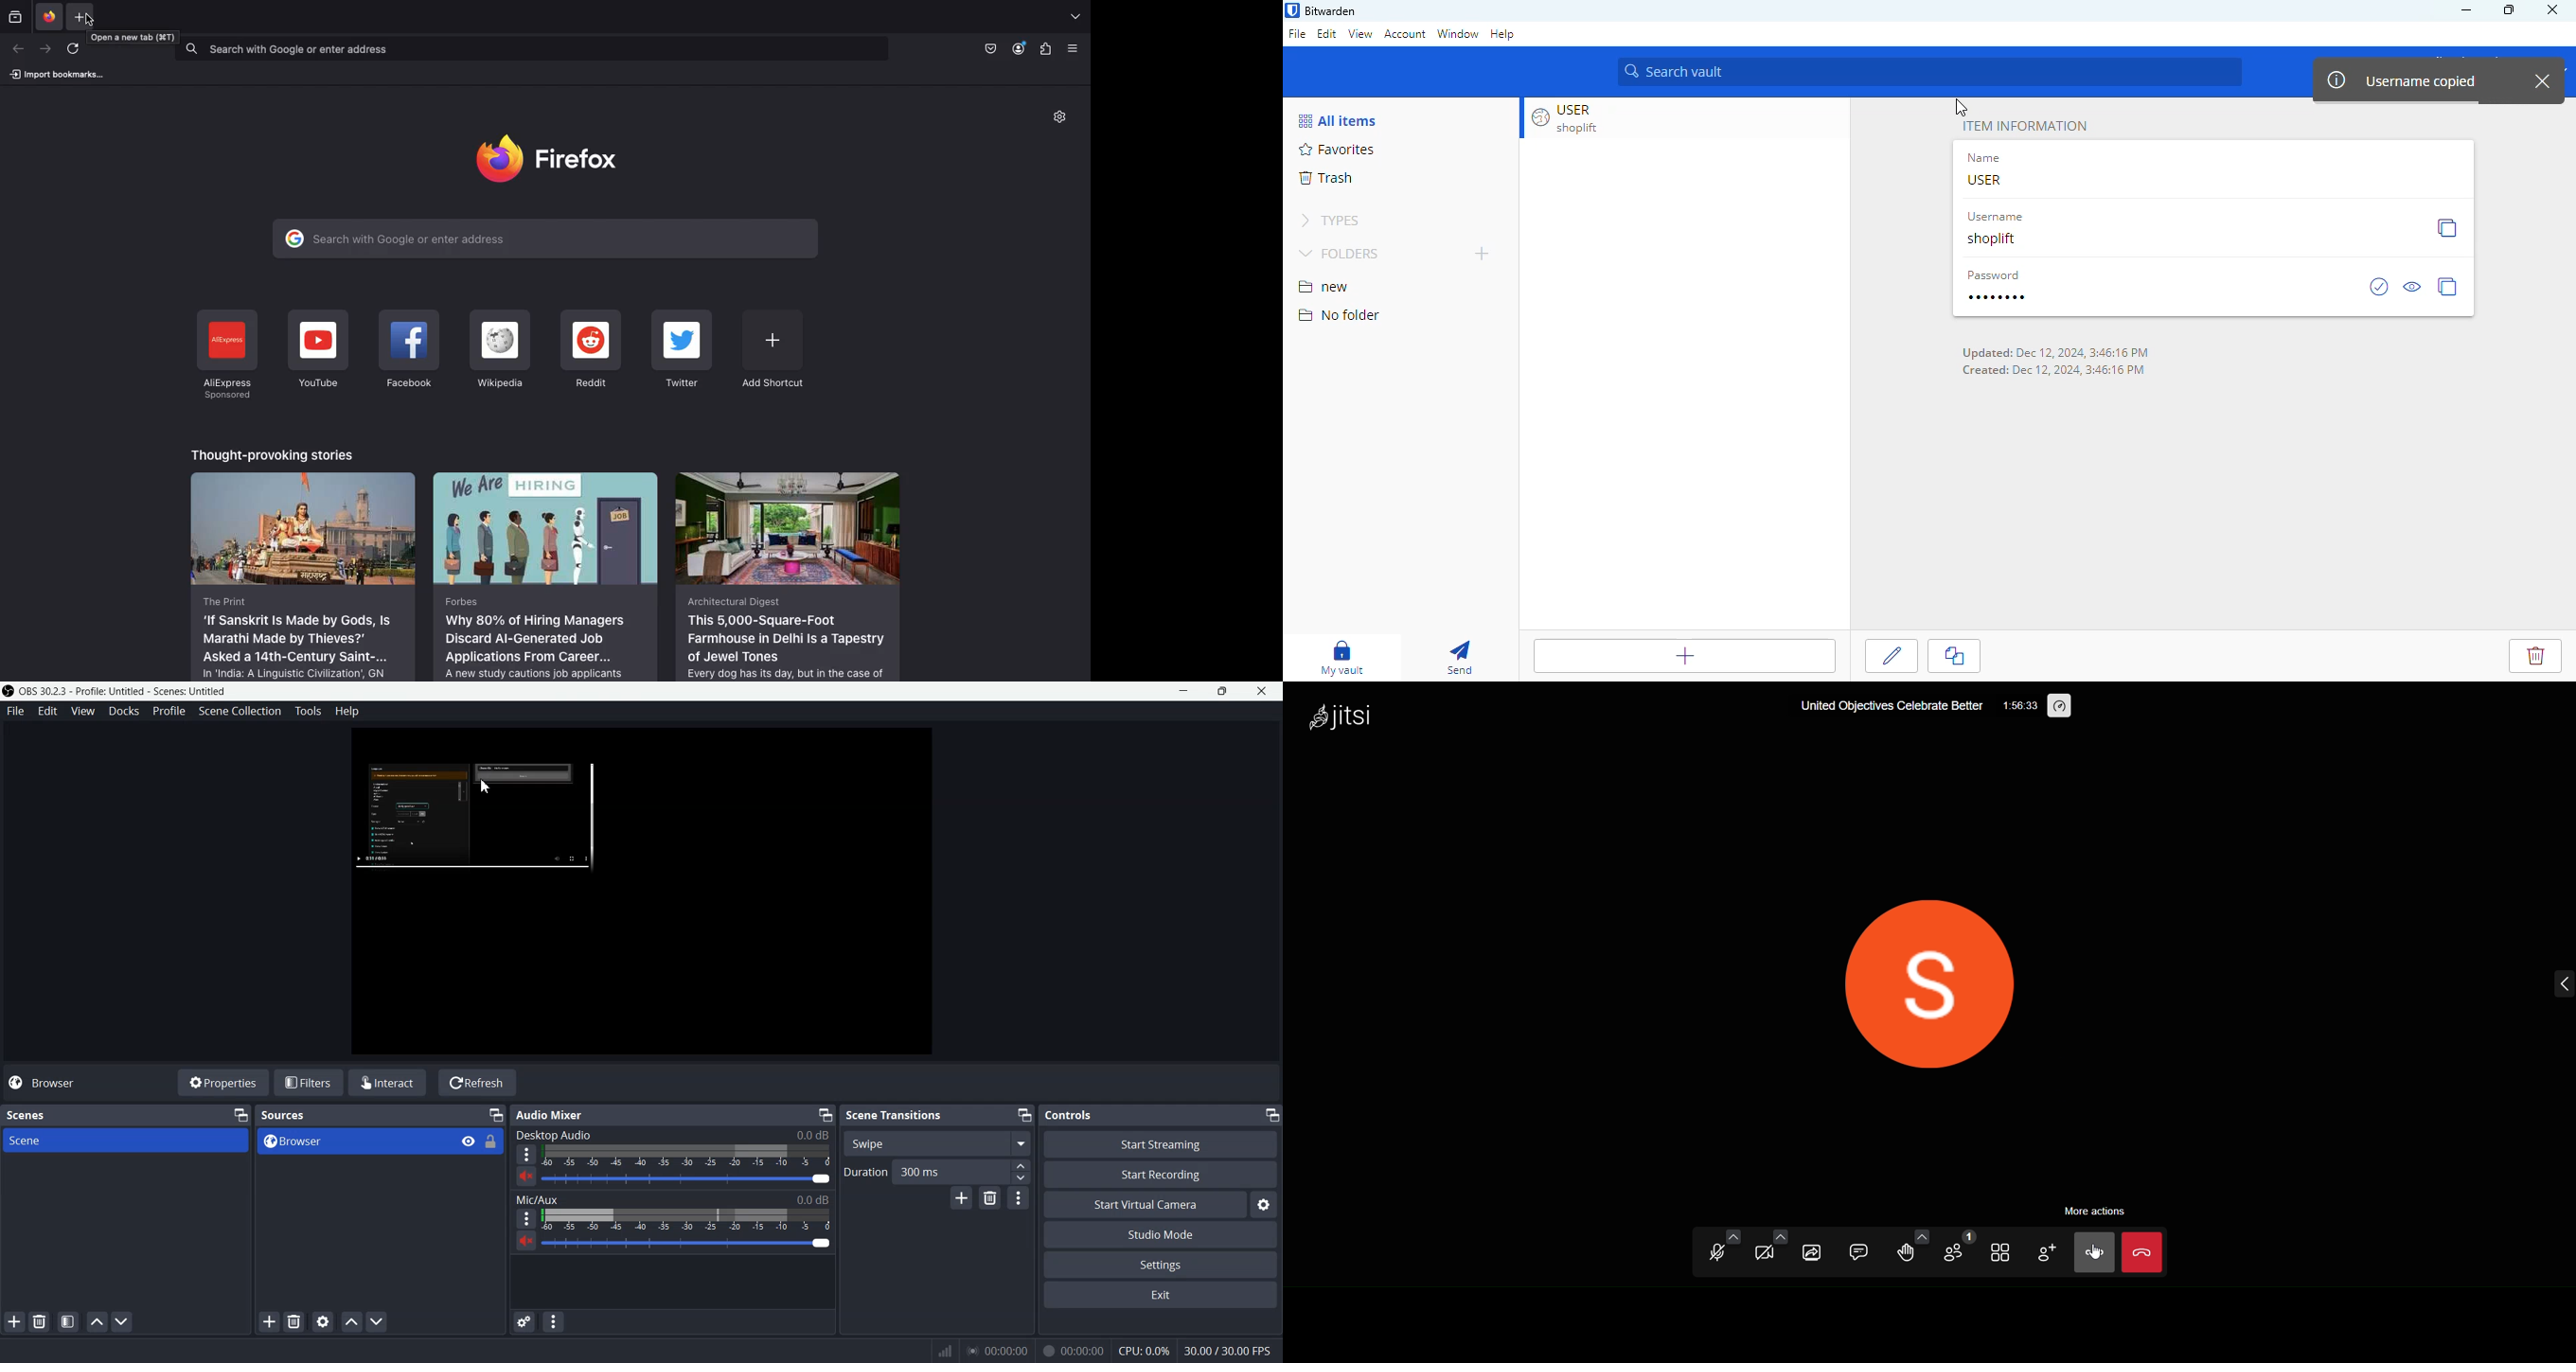  What do you see at coordinates (94, 1322) in the screenshot?
I see `Move scene Up` at bounding box center [94, 1322].